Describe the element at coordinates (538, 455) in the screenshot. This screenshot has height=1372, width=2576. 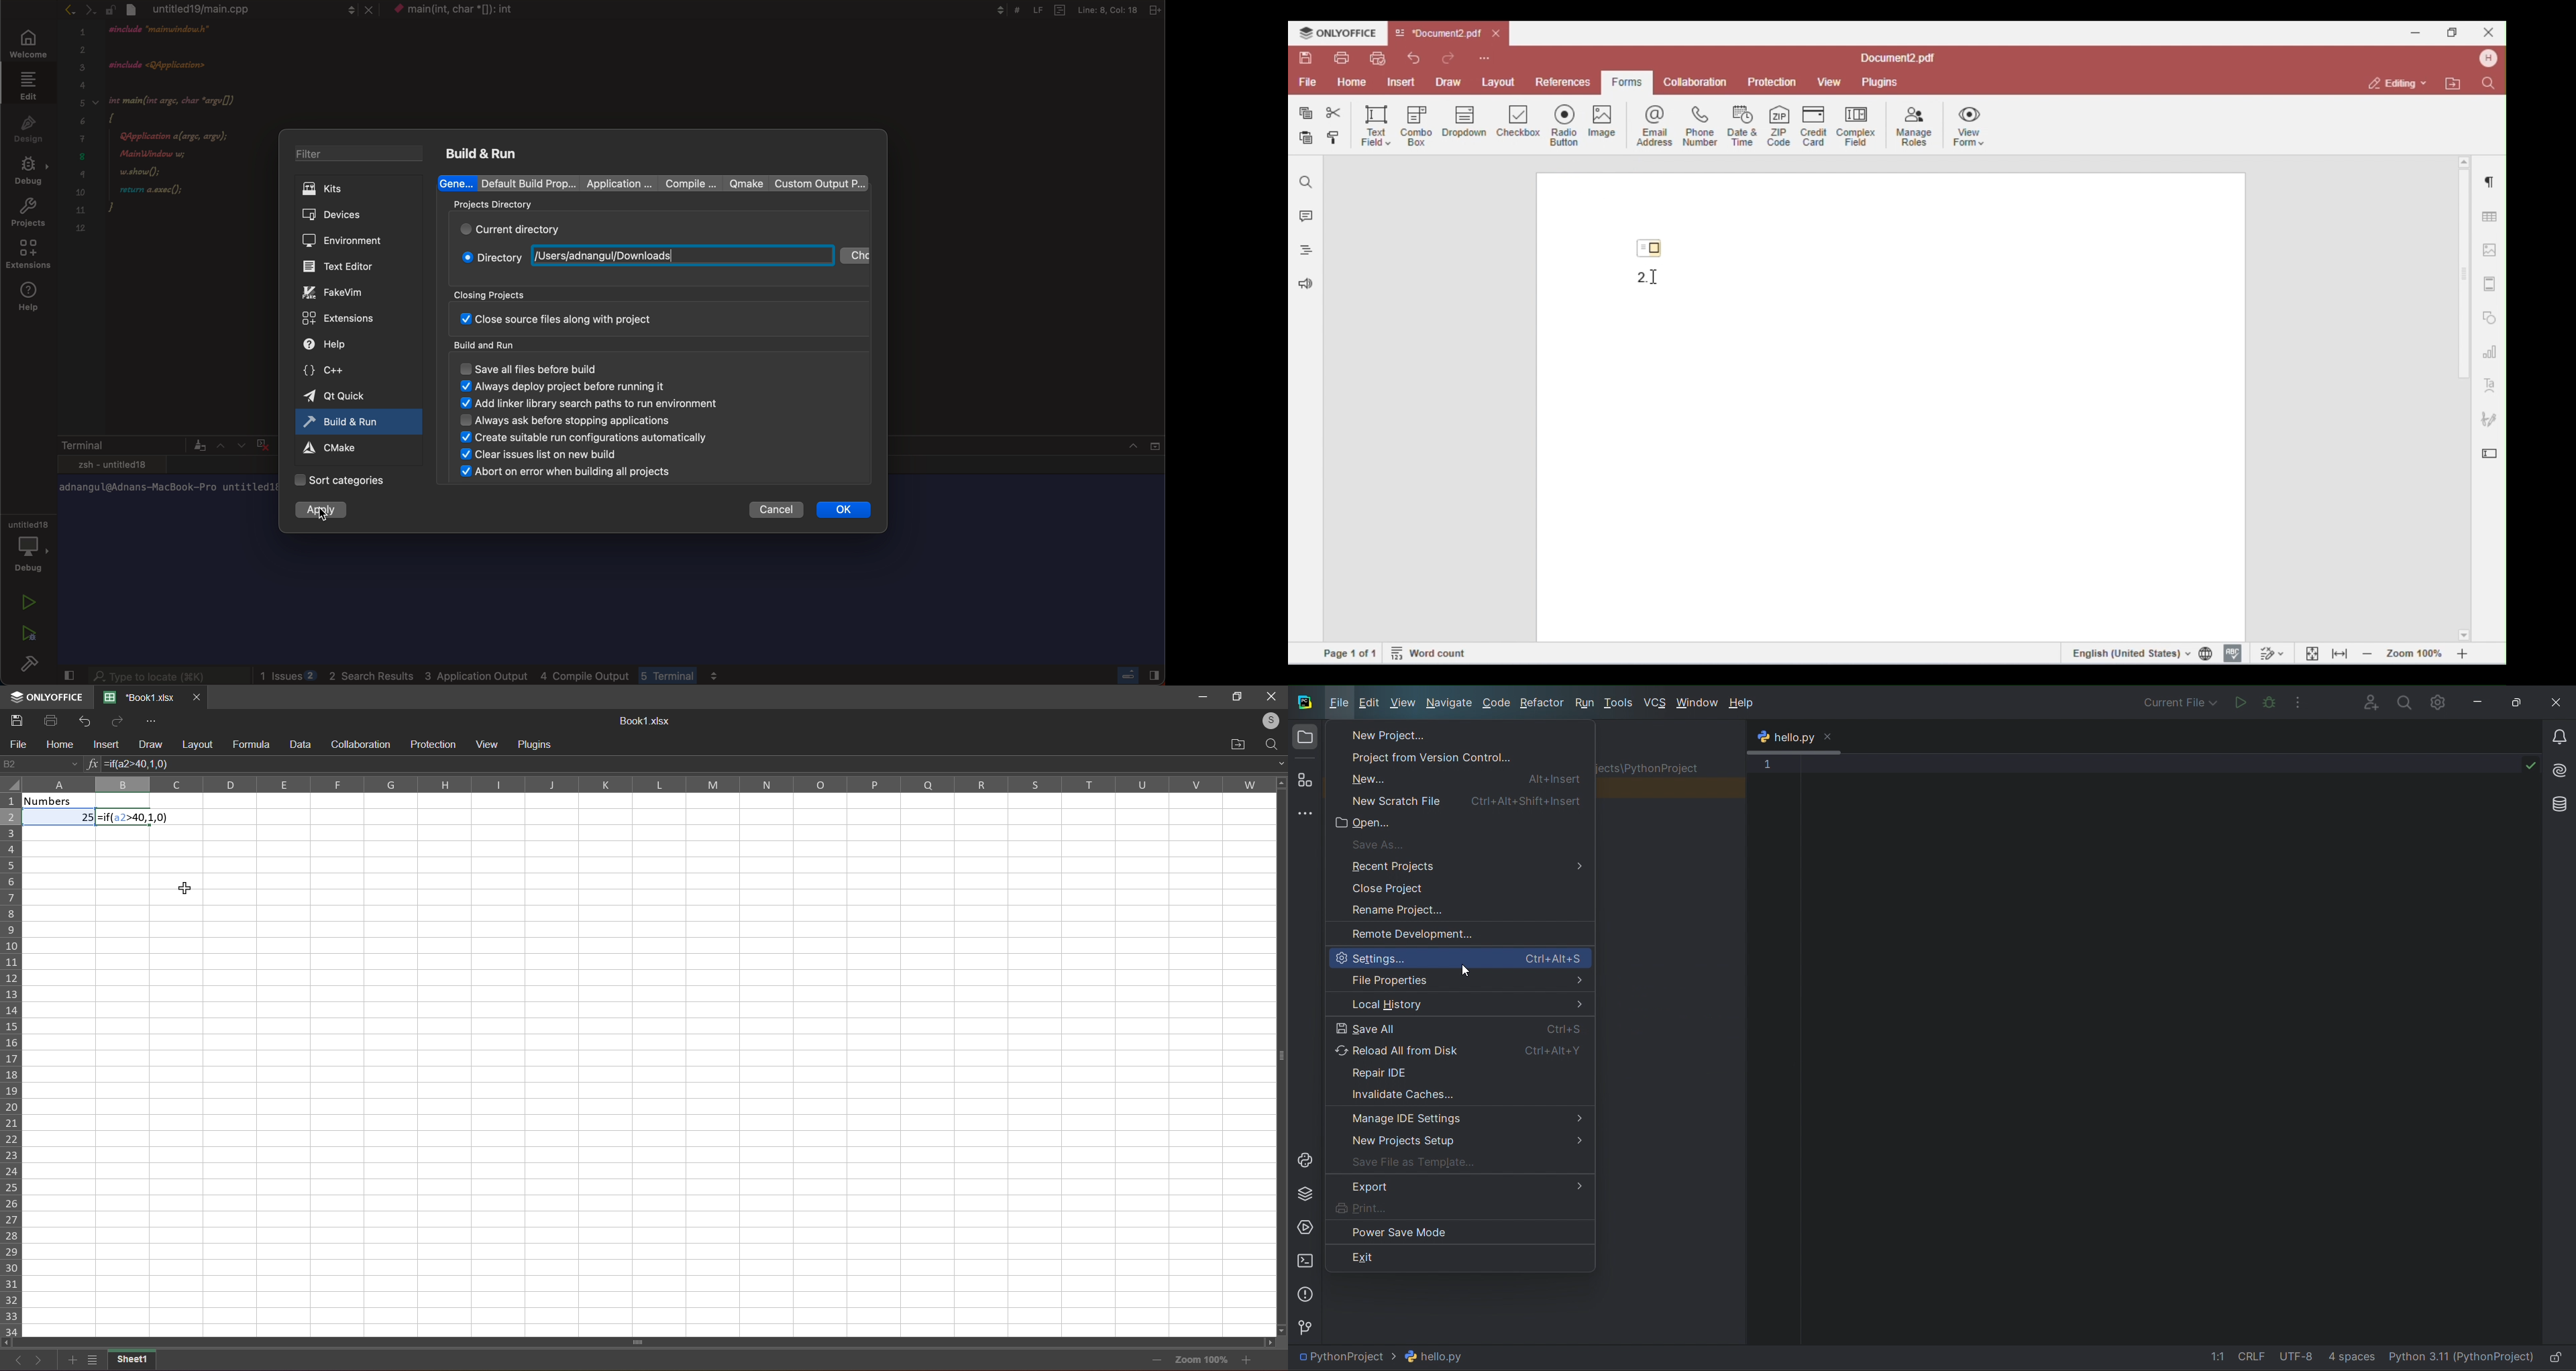
I see `clear issues` at that location.